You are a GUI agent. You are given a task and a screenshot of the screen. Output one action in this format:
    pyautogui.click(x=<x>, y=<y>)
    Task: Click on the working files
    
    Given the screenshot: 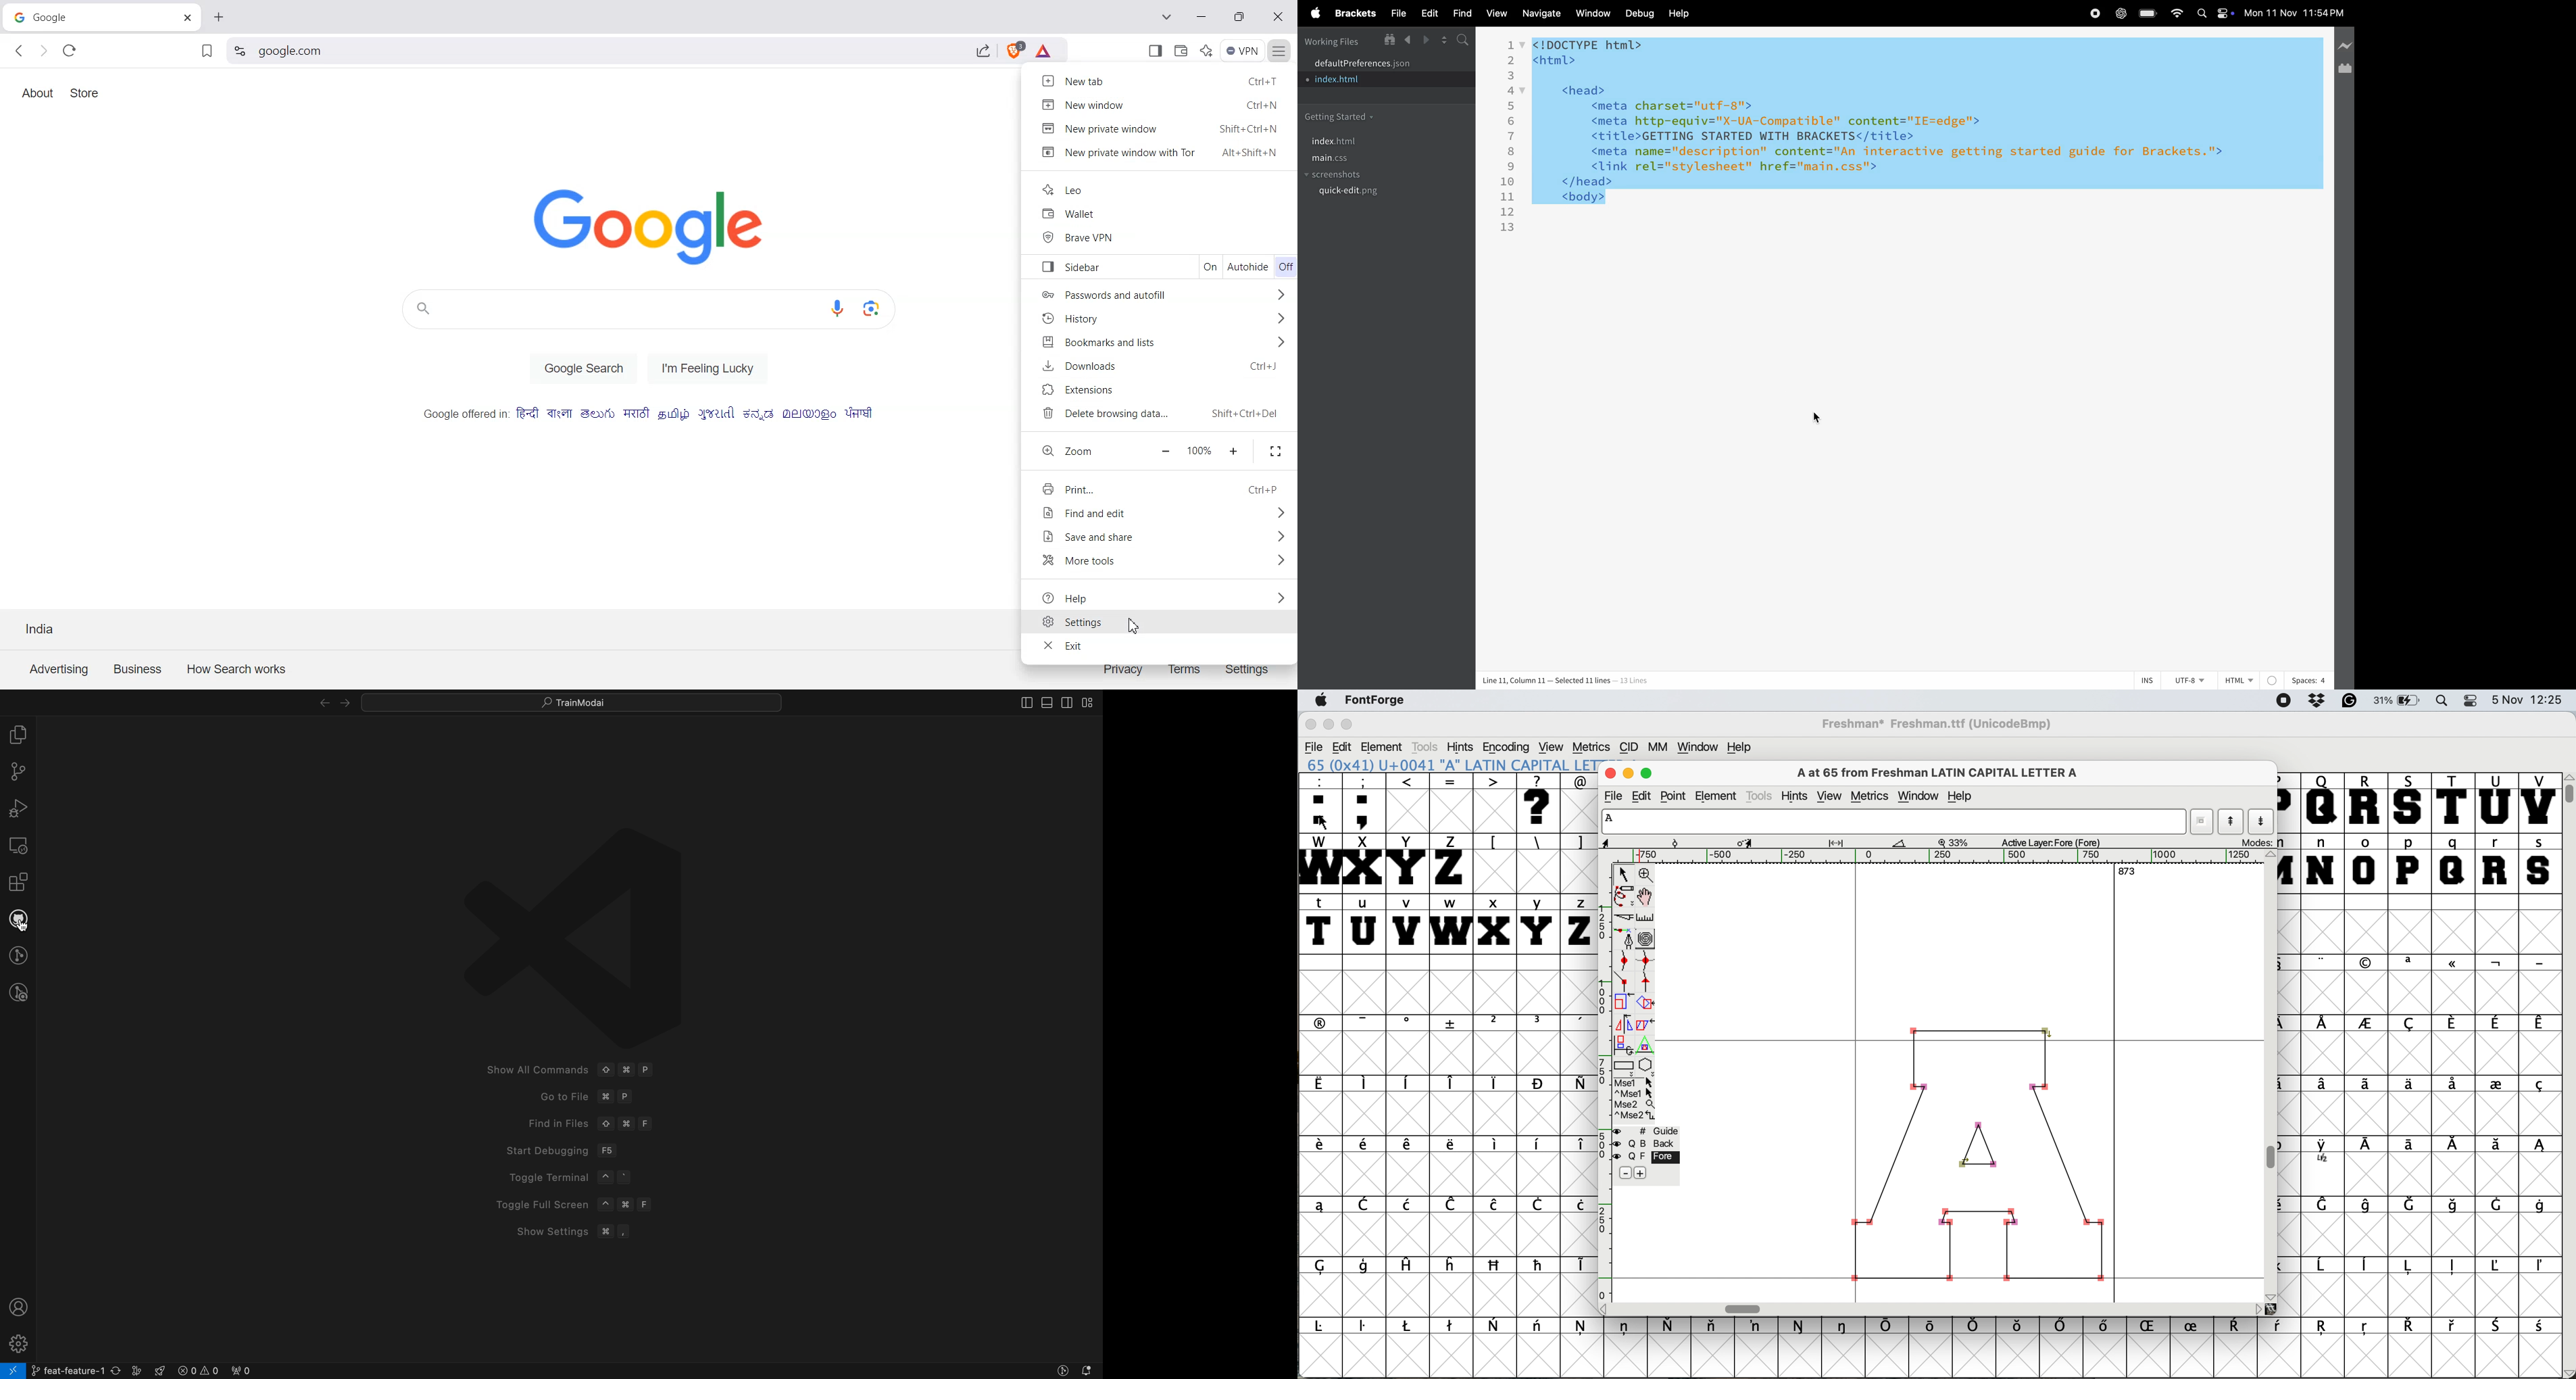 What is the action you would take?
    pyautogui.click(x=1332, y=41)
    